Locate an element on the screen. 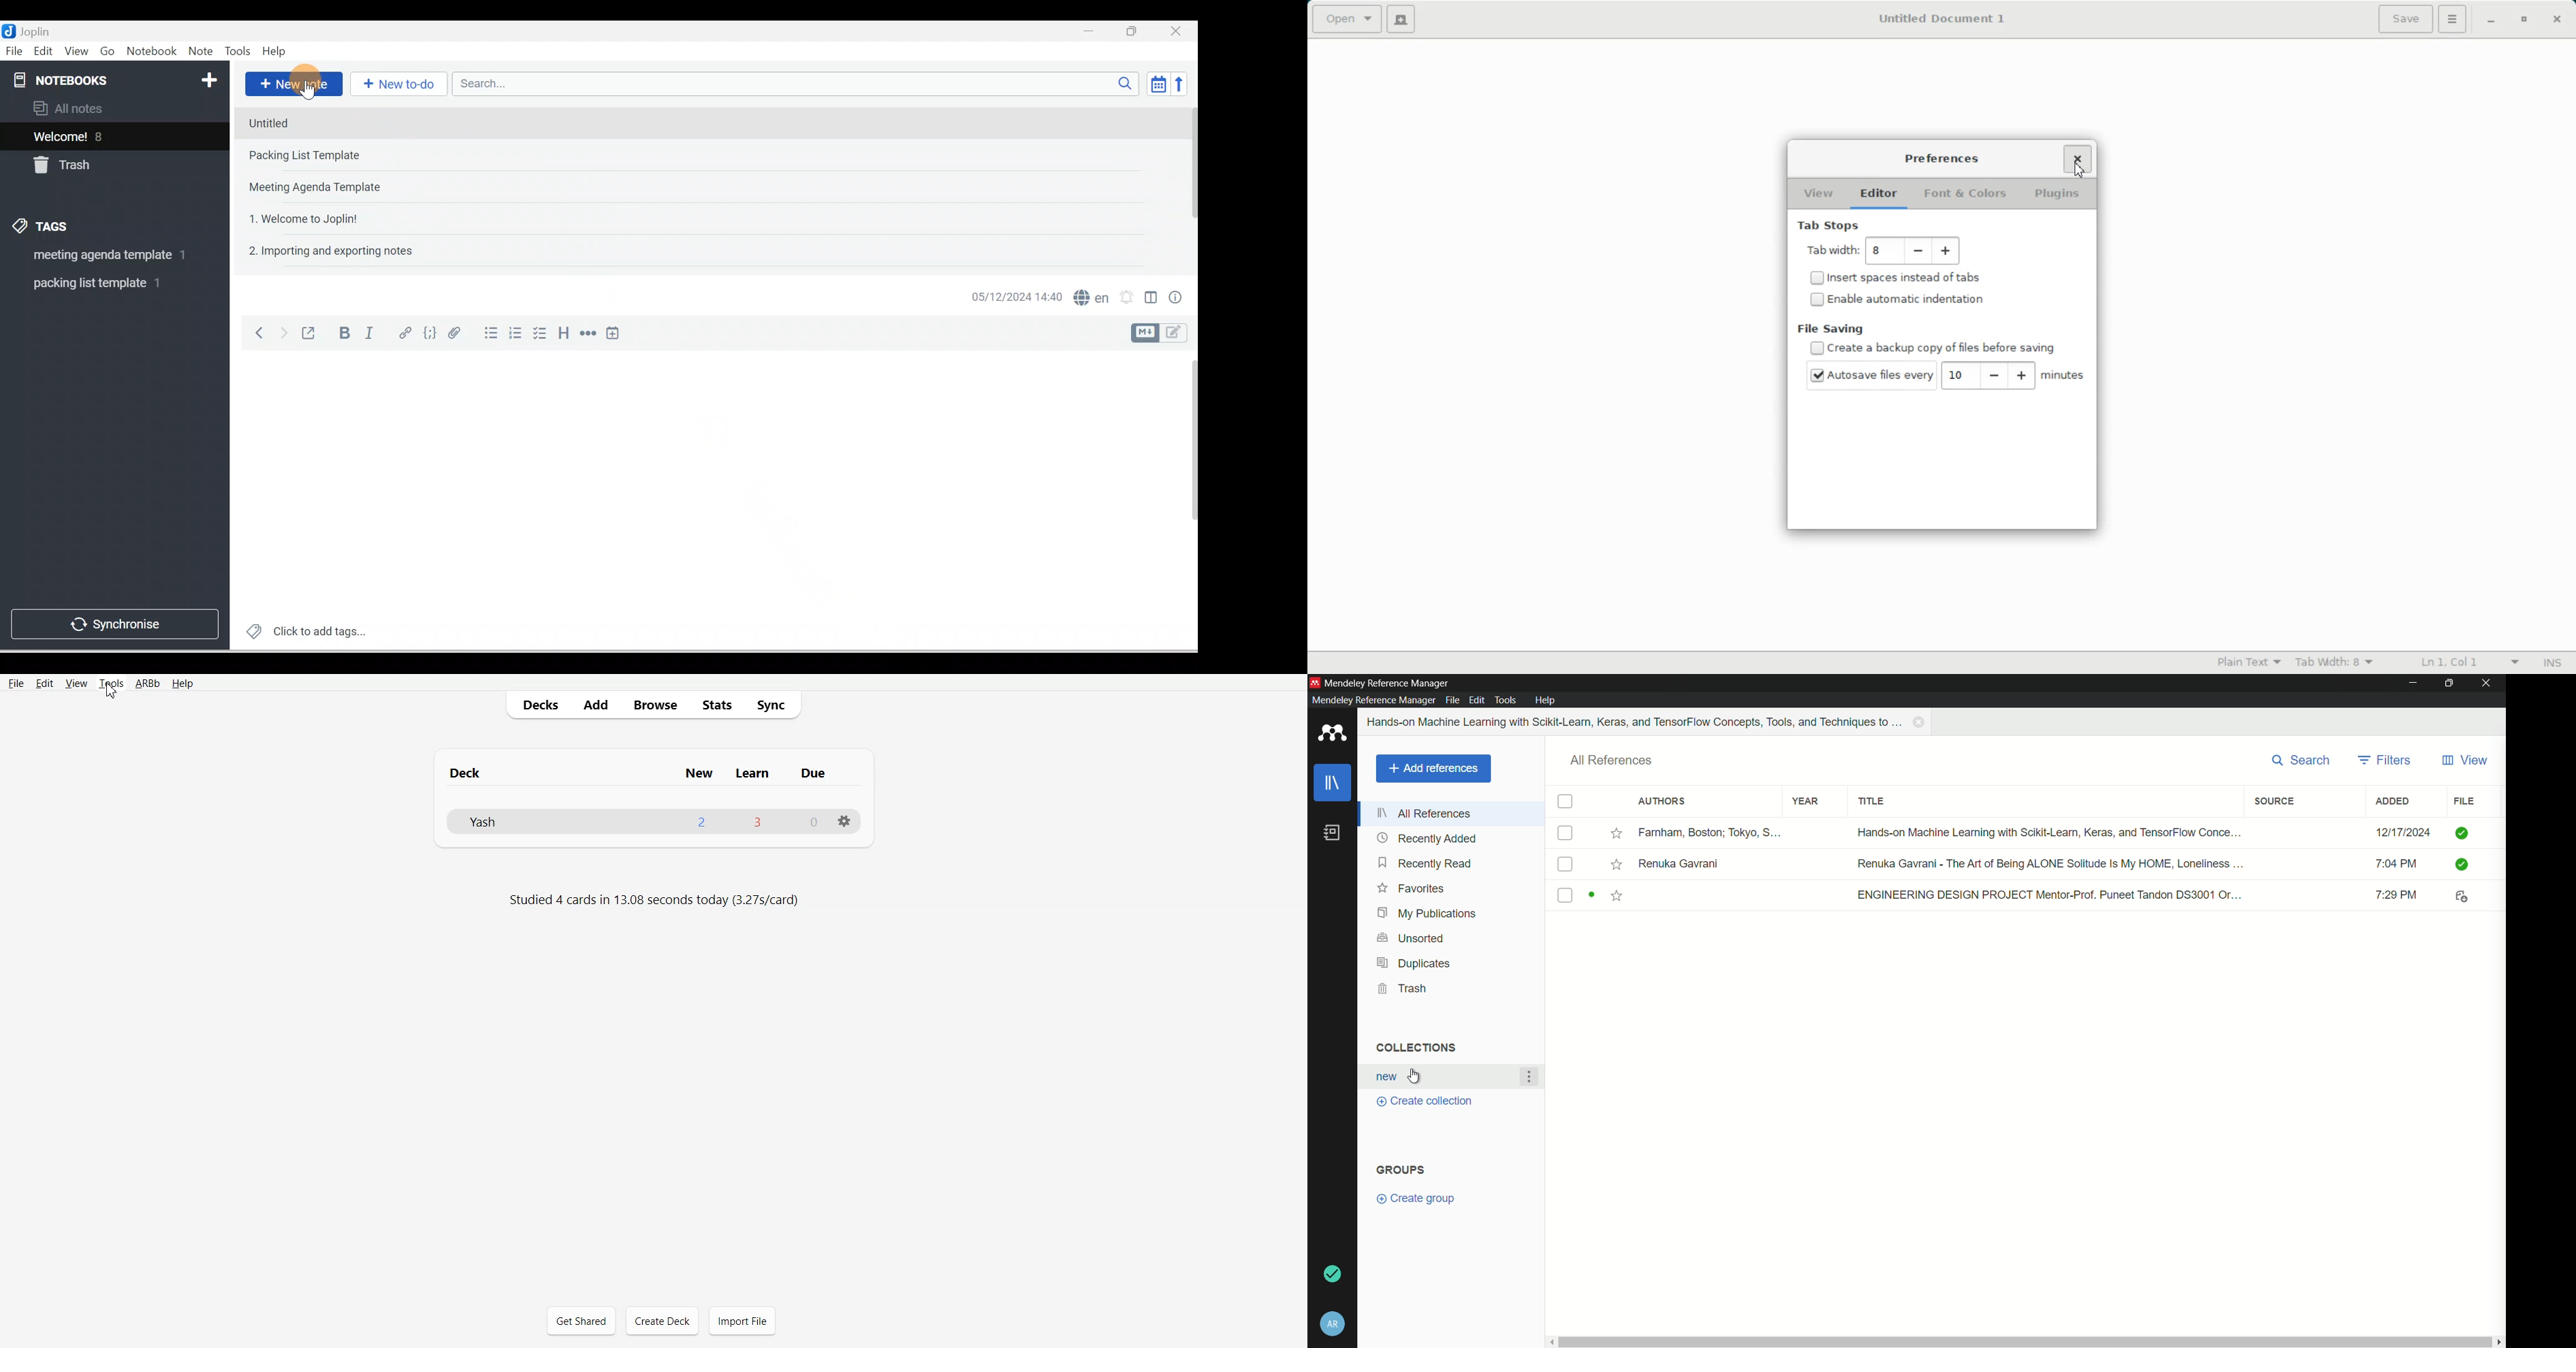 This screenshot has width=2576, height=1372. close book is located at coordinates (1920, 722).